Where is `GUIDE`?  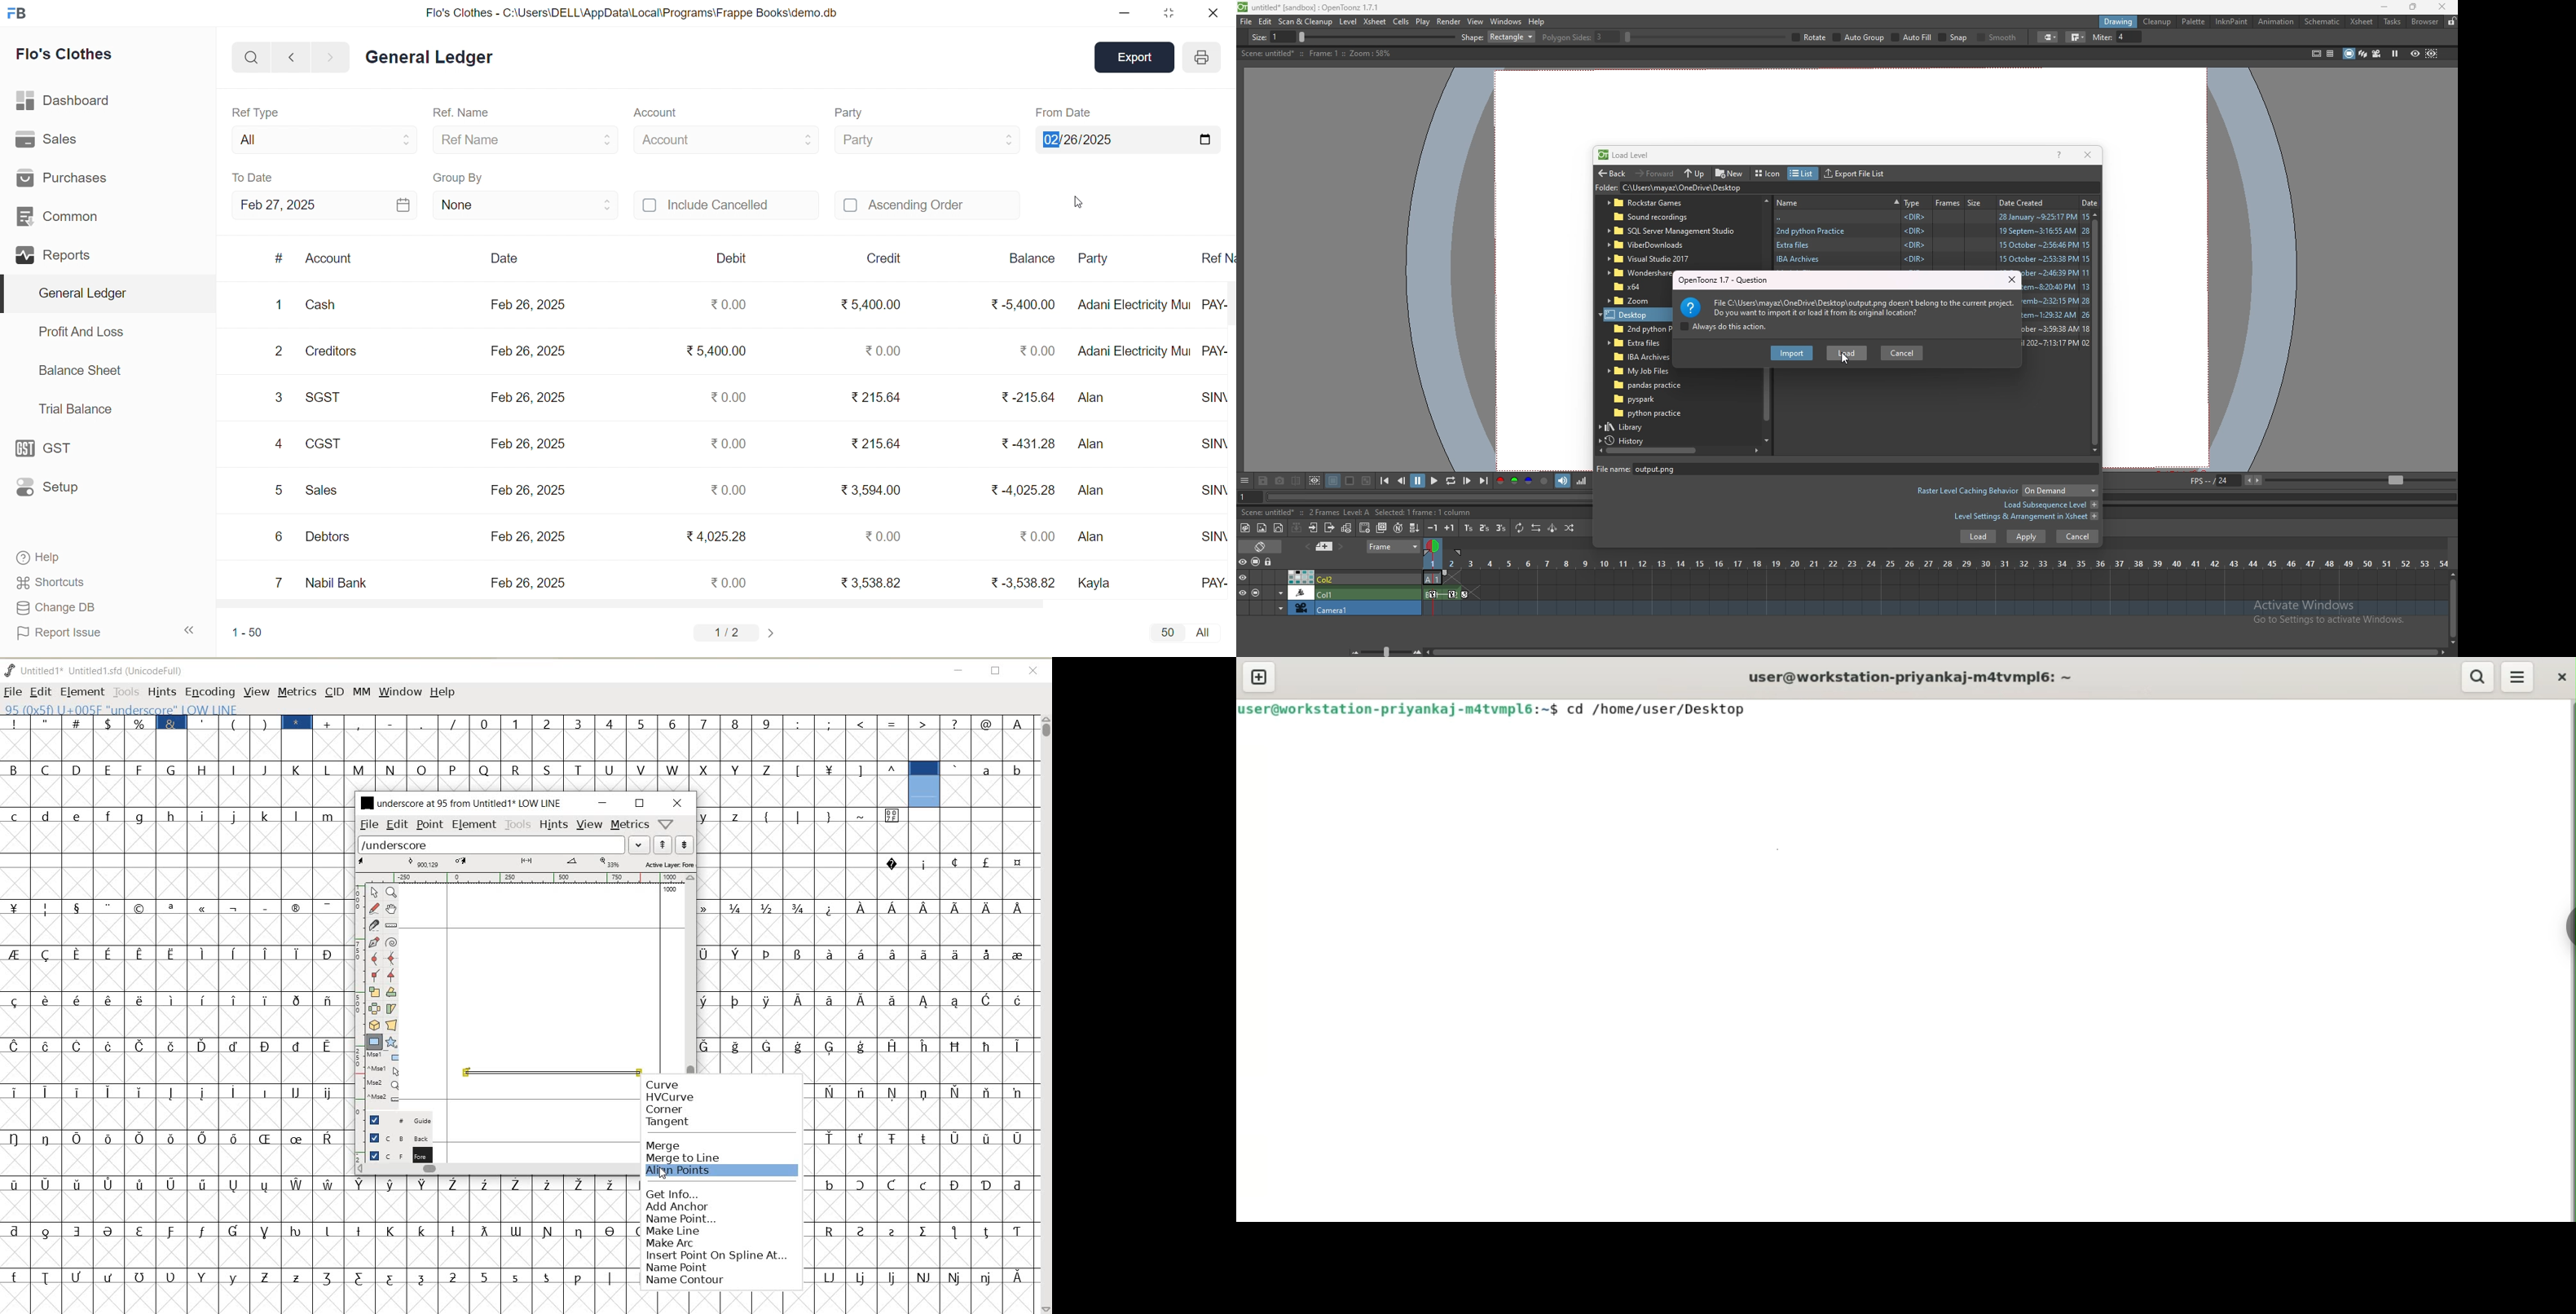
GUIDE is located at coordinates (398, 1119).